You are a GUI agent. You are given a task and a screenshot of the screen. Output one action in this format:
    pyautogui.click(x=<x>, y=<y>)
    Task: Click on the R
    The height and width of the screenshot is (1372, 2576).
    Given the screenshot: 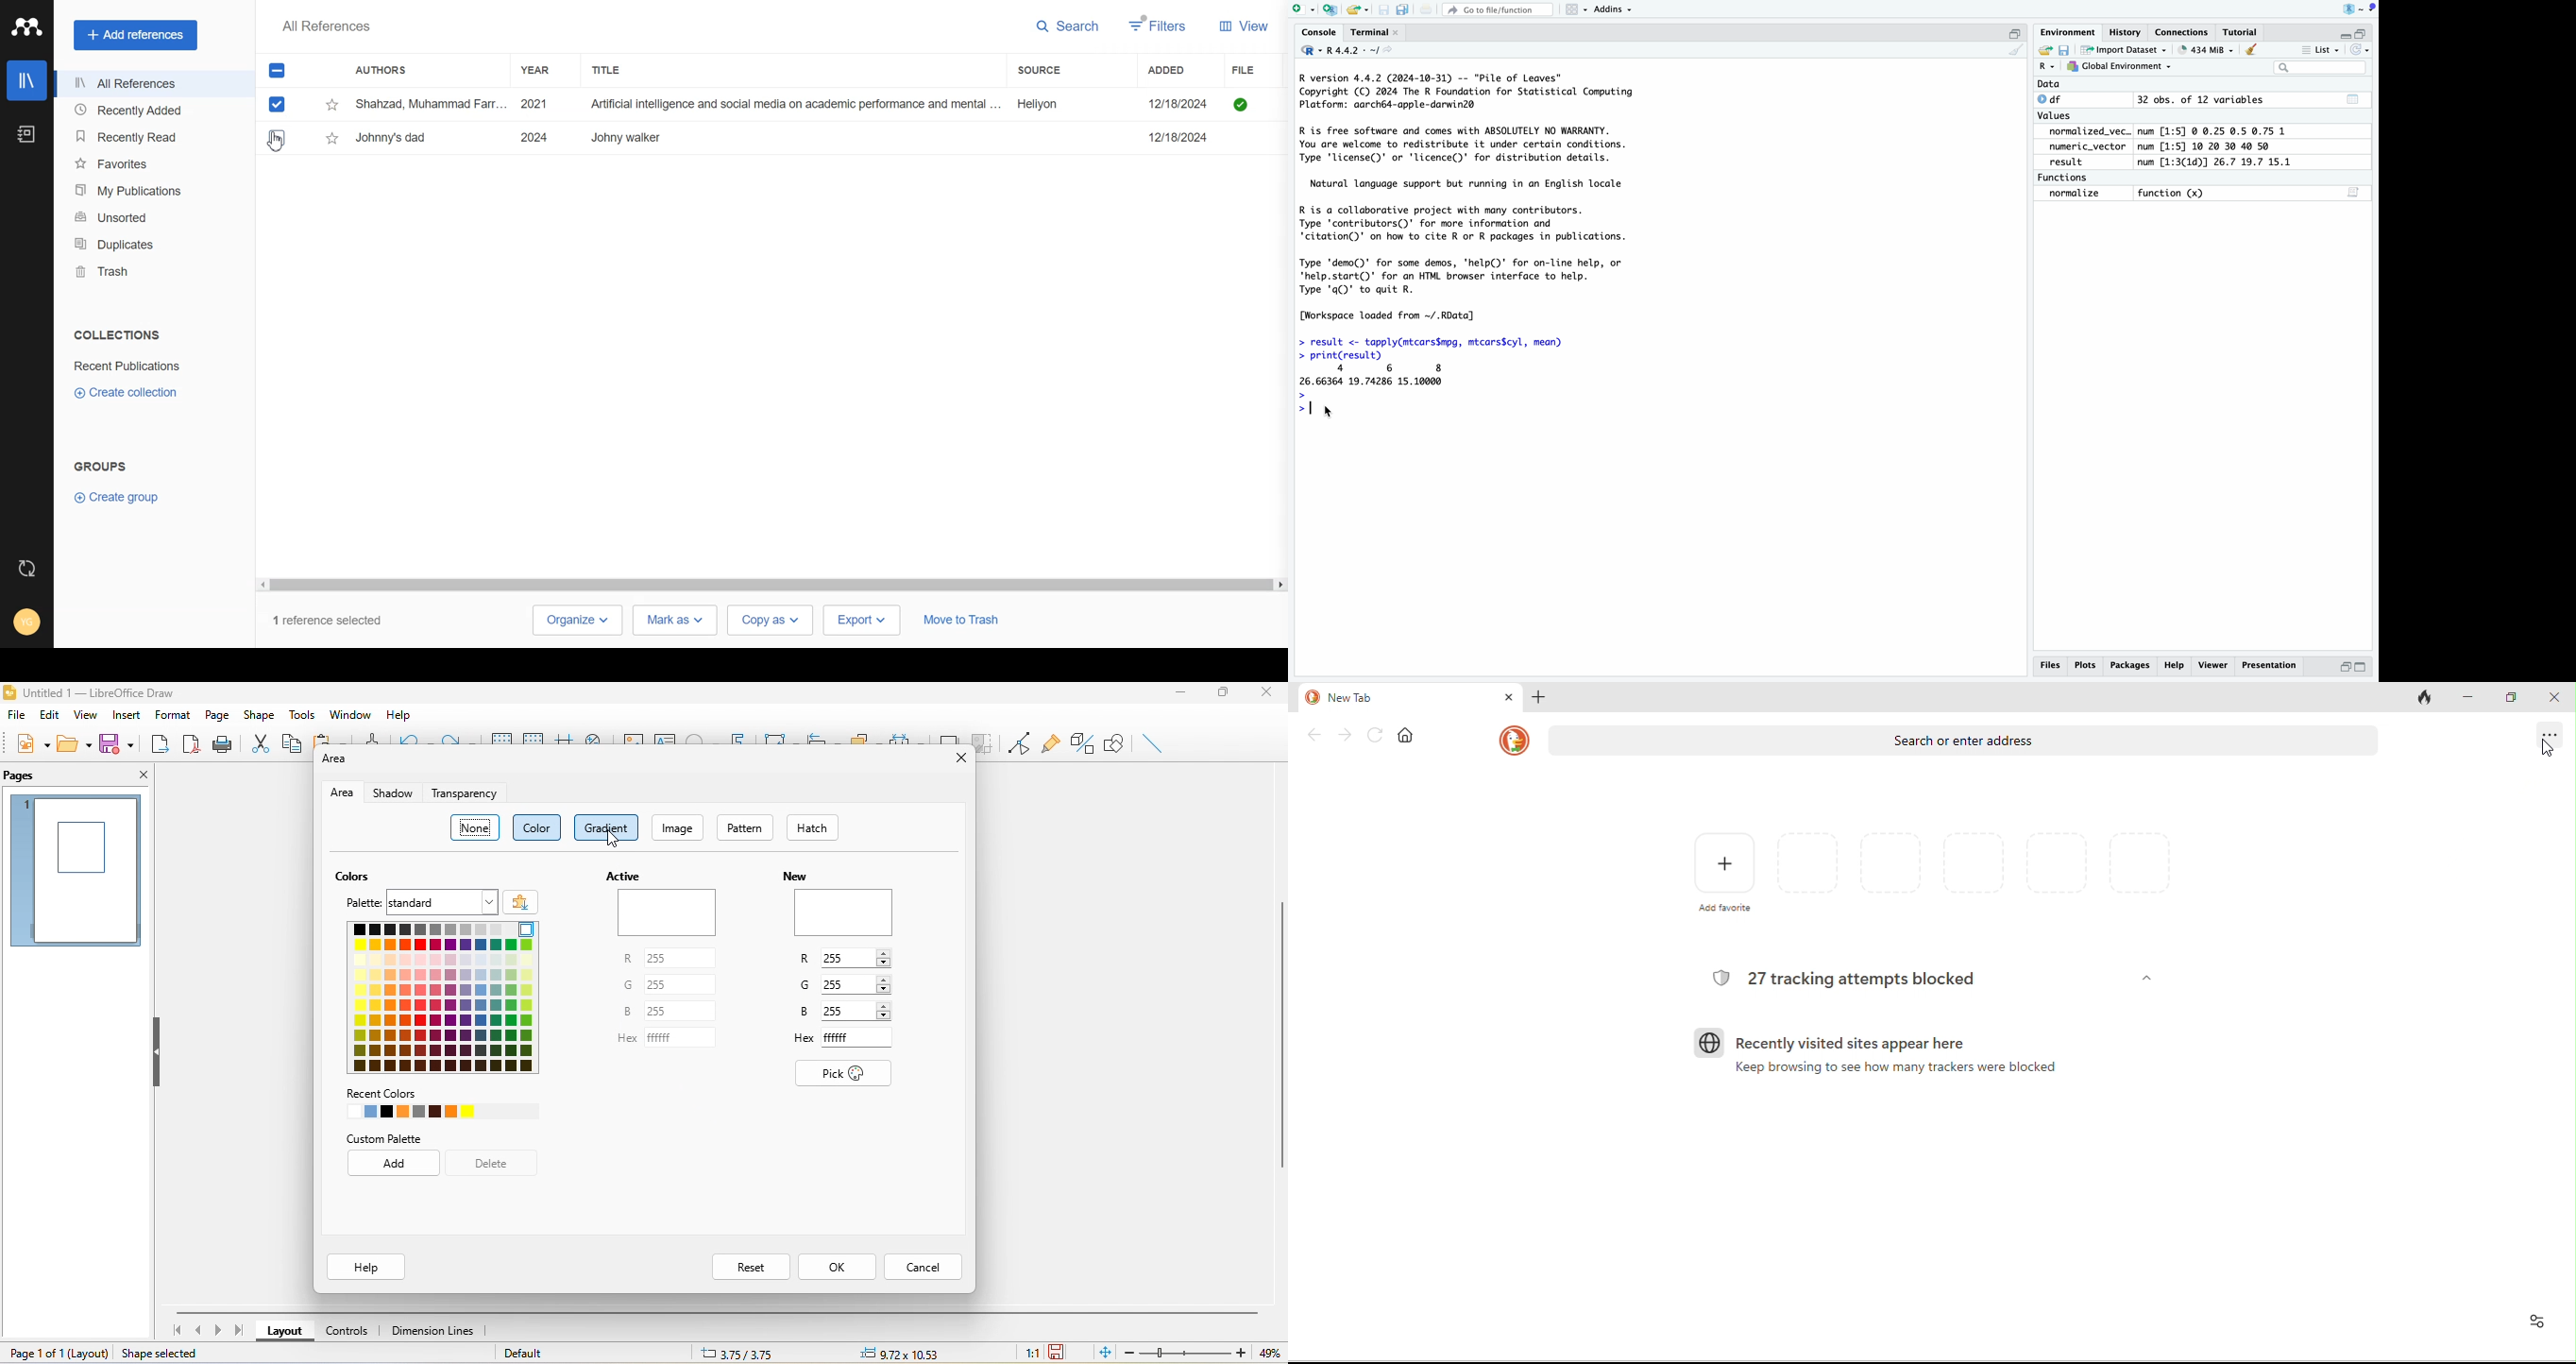 What is the action you would take?
    pyautogui.click(x=2049, y=66)
    